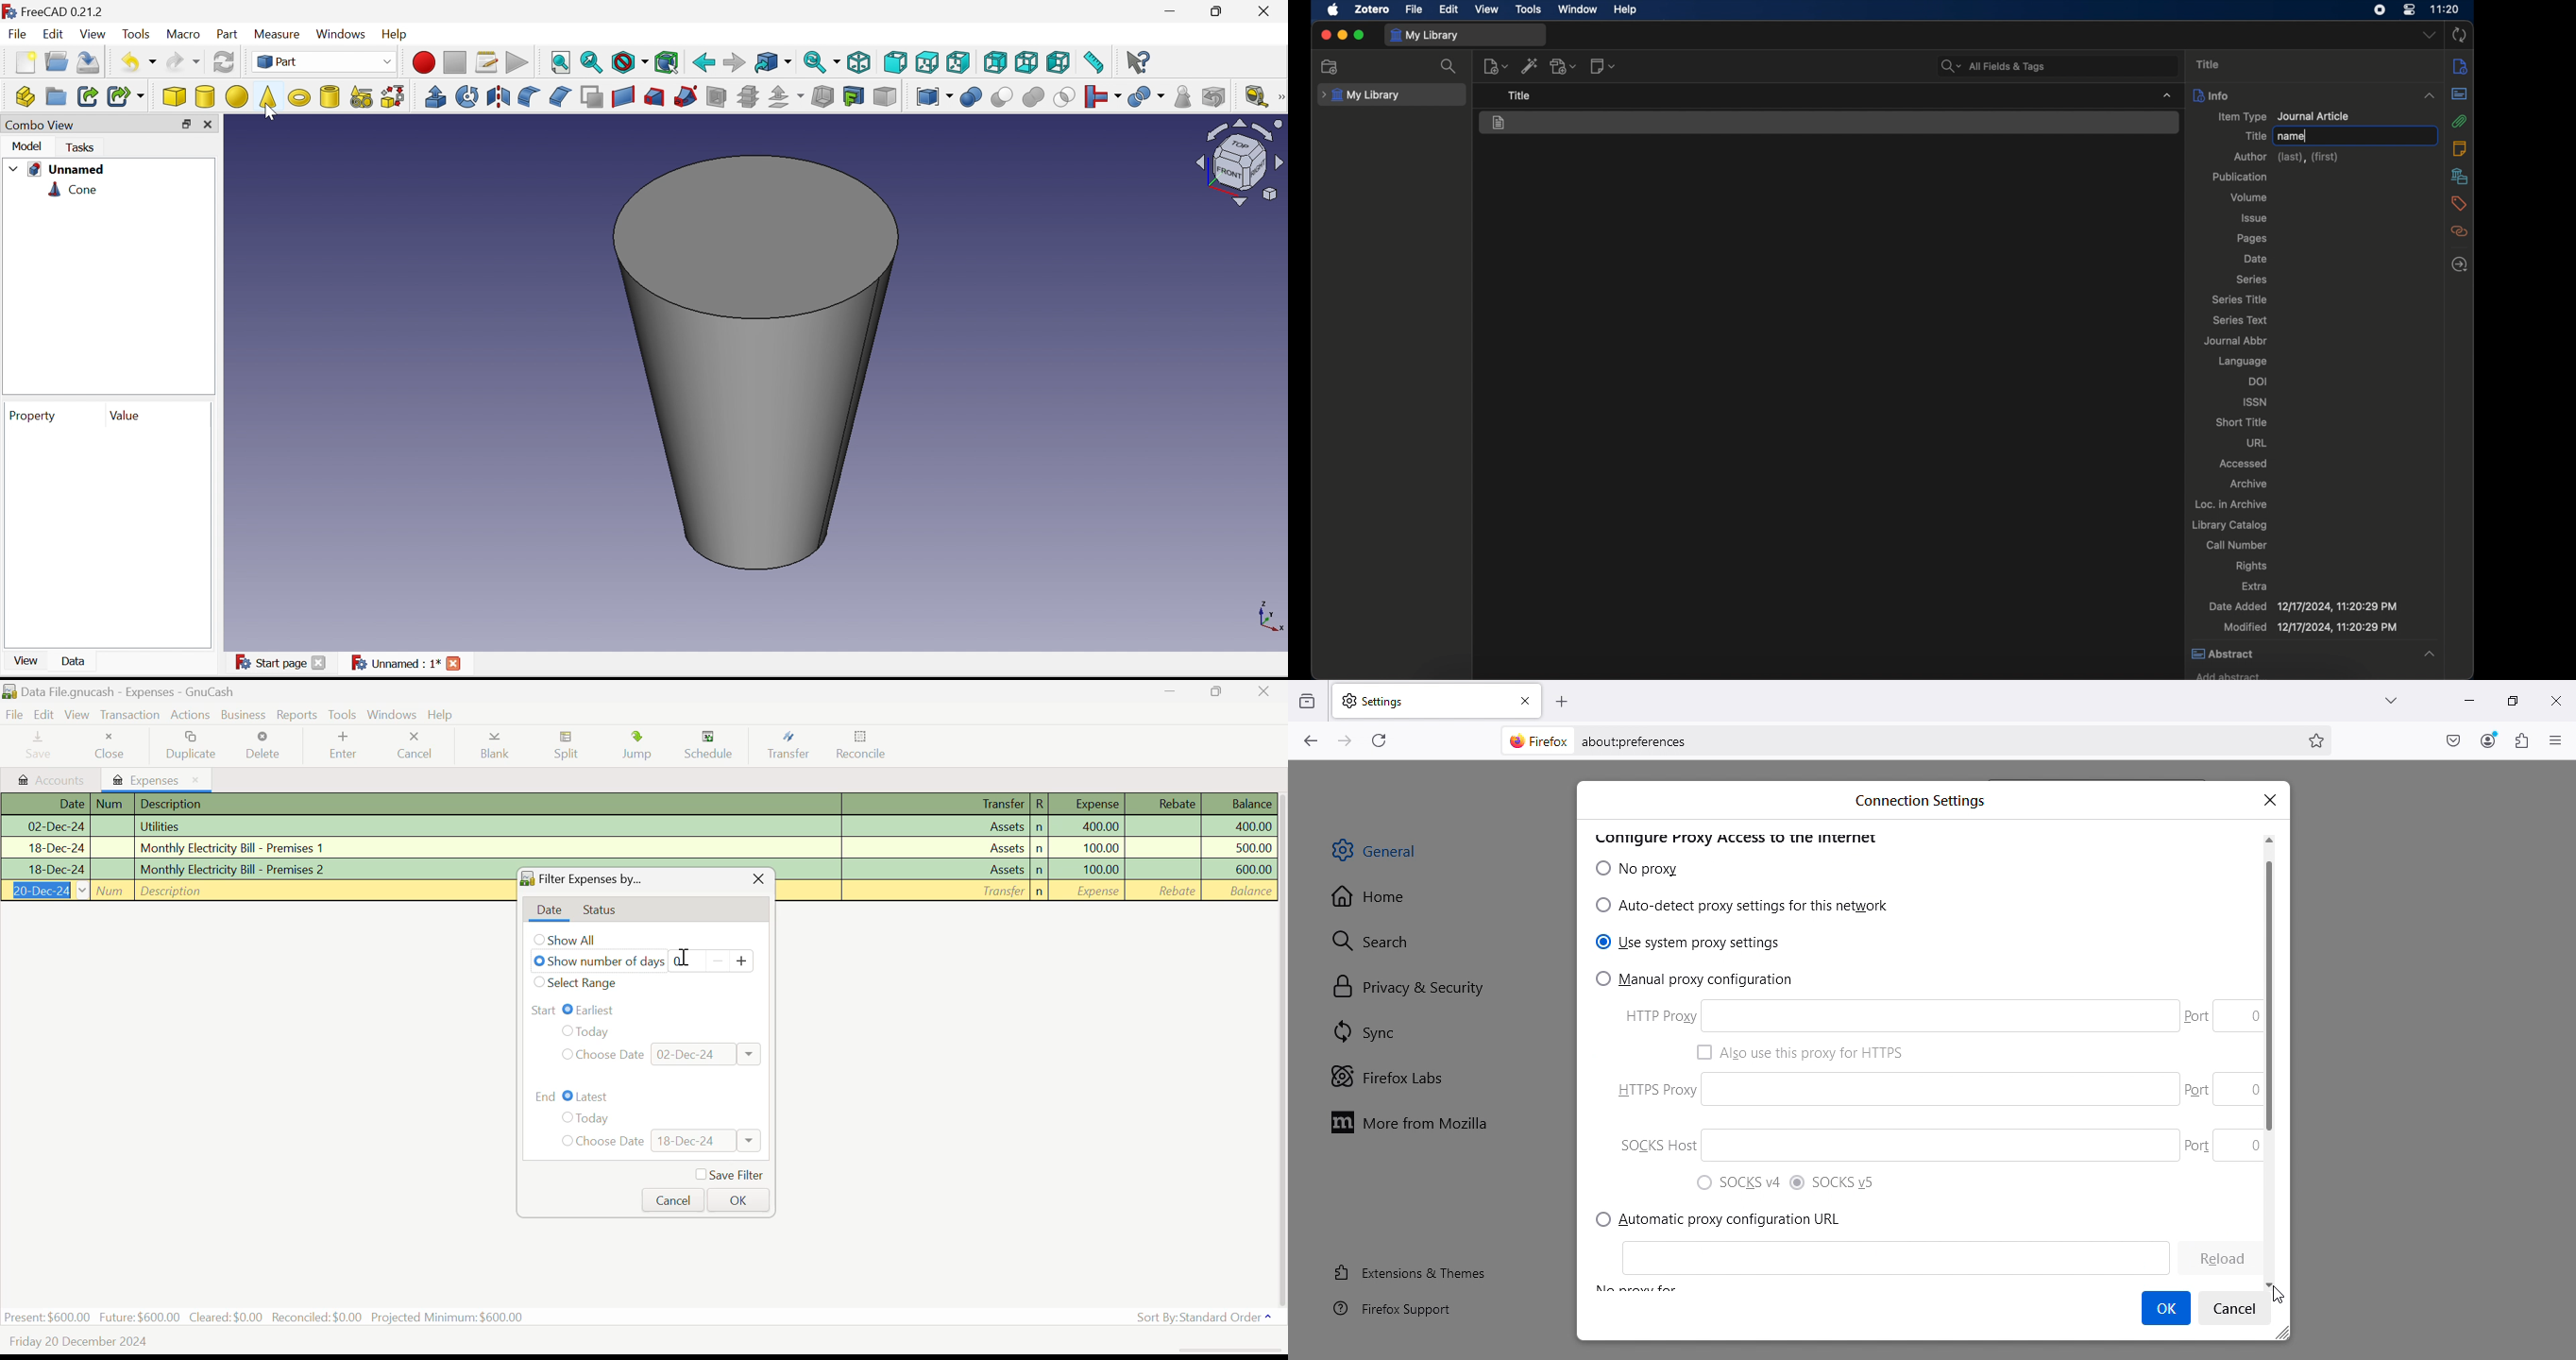 The width and height of the screenshot is (2576, 1372). What do you see at coordinates (2251, 279) in the screenshot?
I see `series` at bounding box center [2251, 279].